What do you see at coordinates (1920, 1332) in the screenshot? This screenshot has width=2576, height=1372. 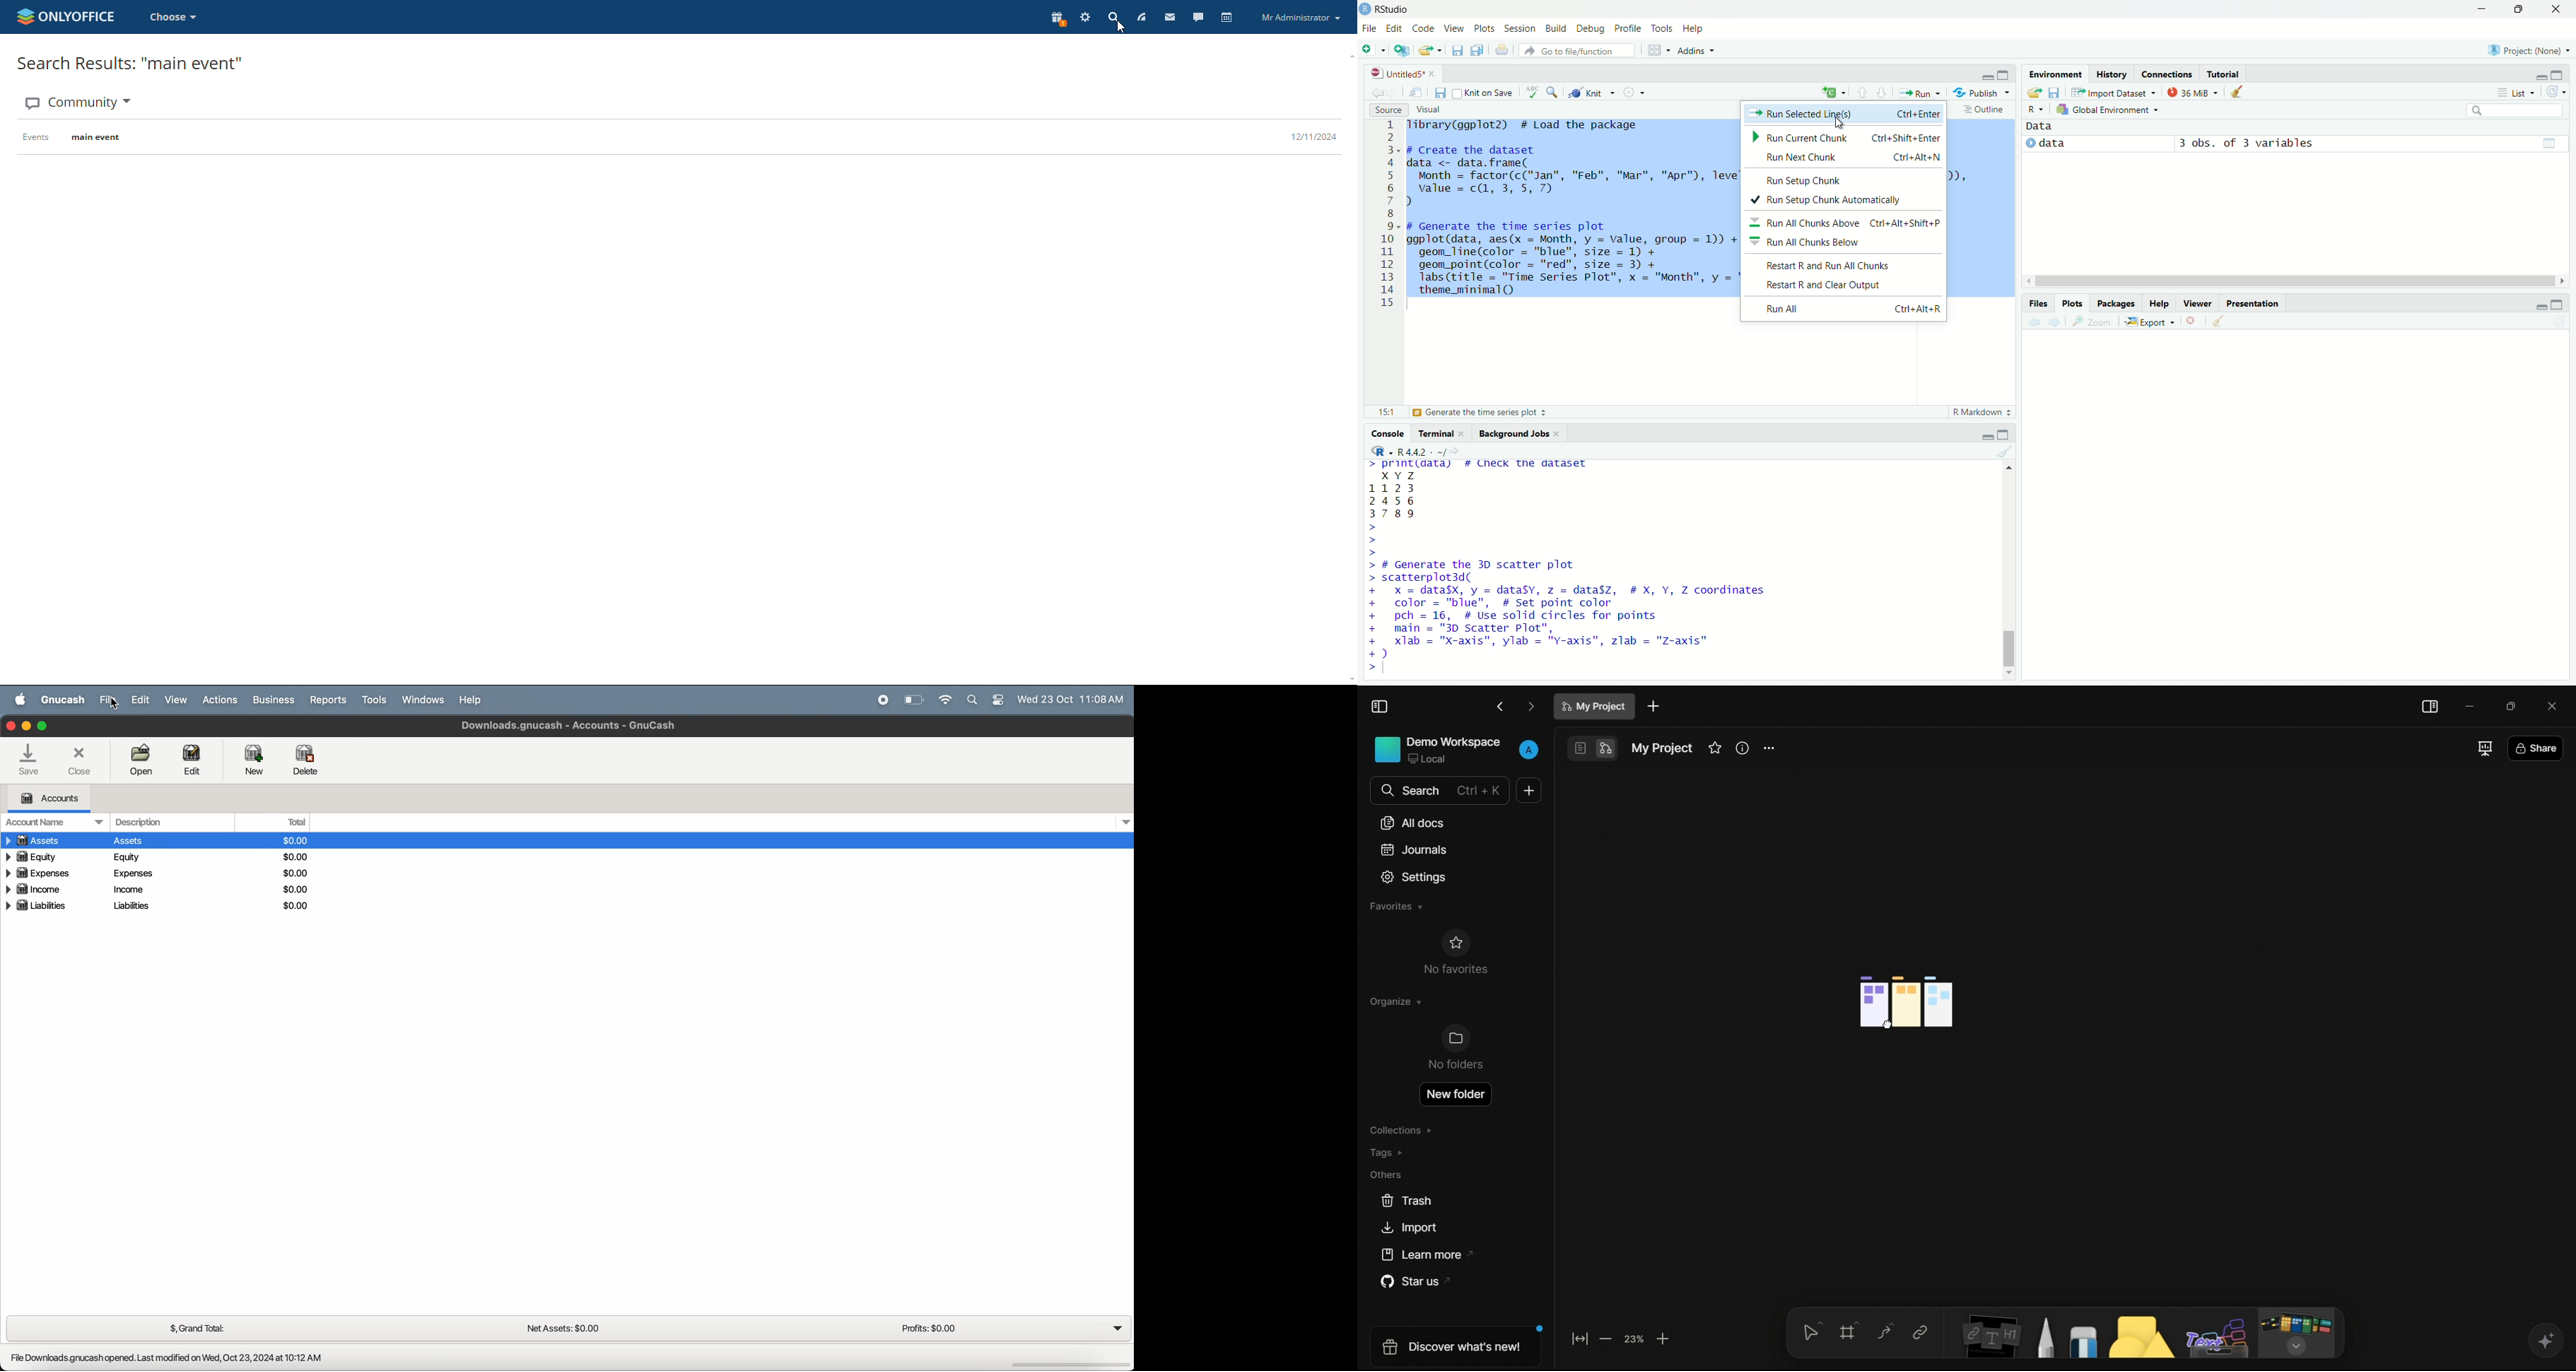 I see `link` at bounding box center [1920, 1332].